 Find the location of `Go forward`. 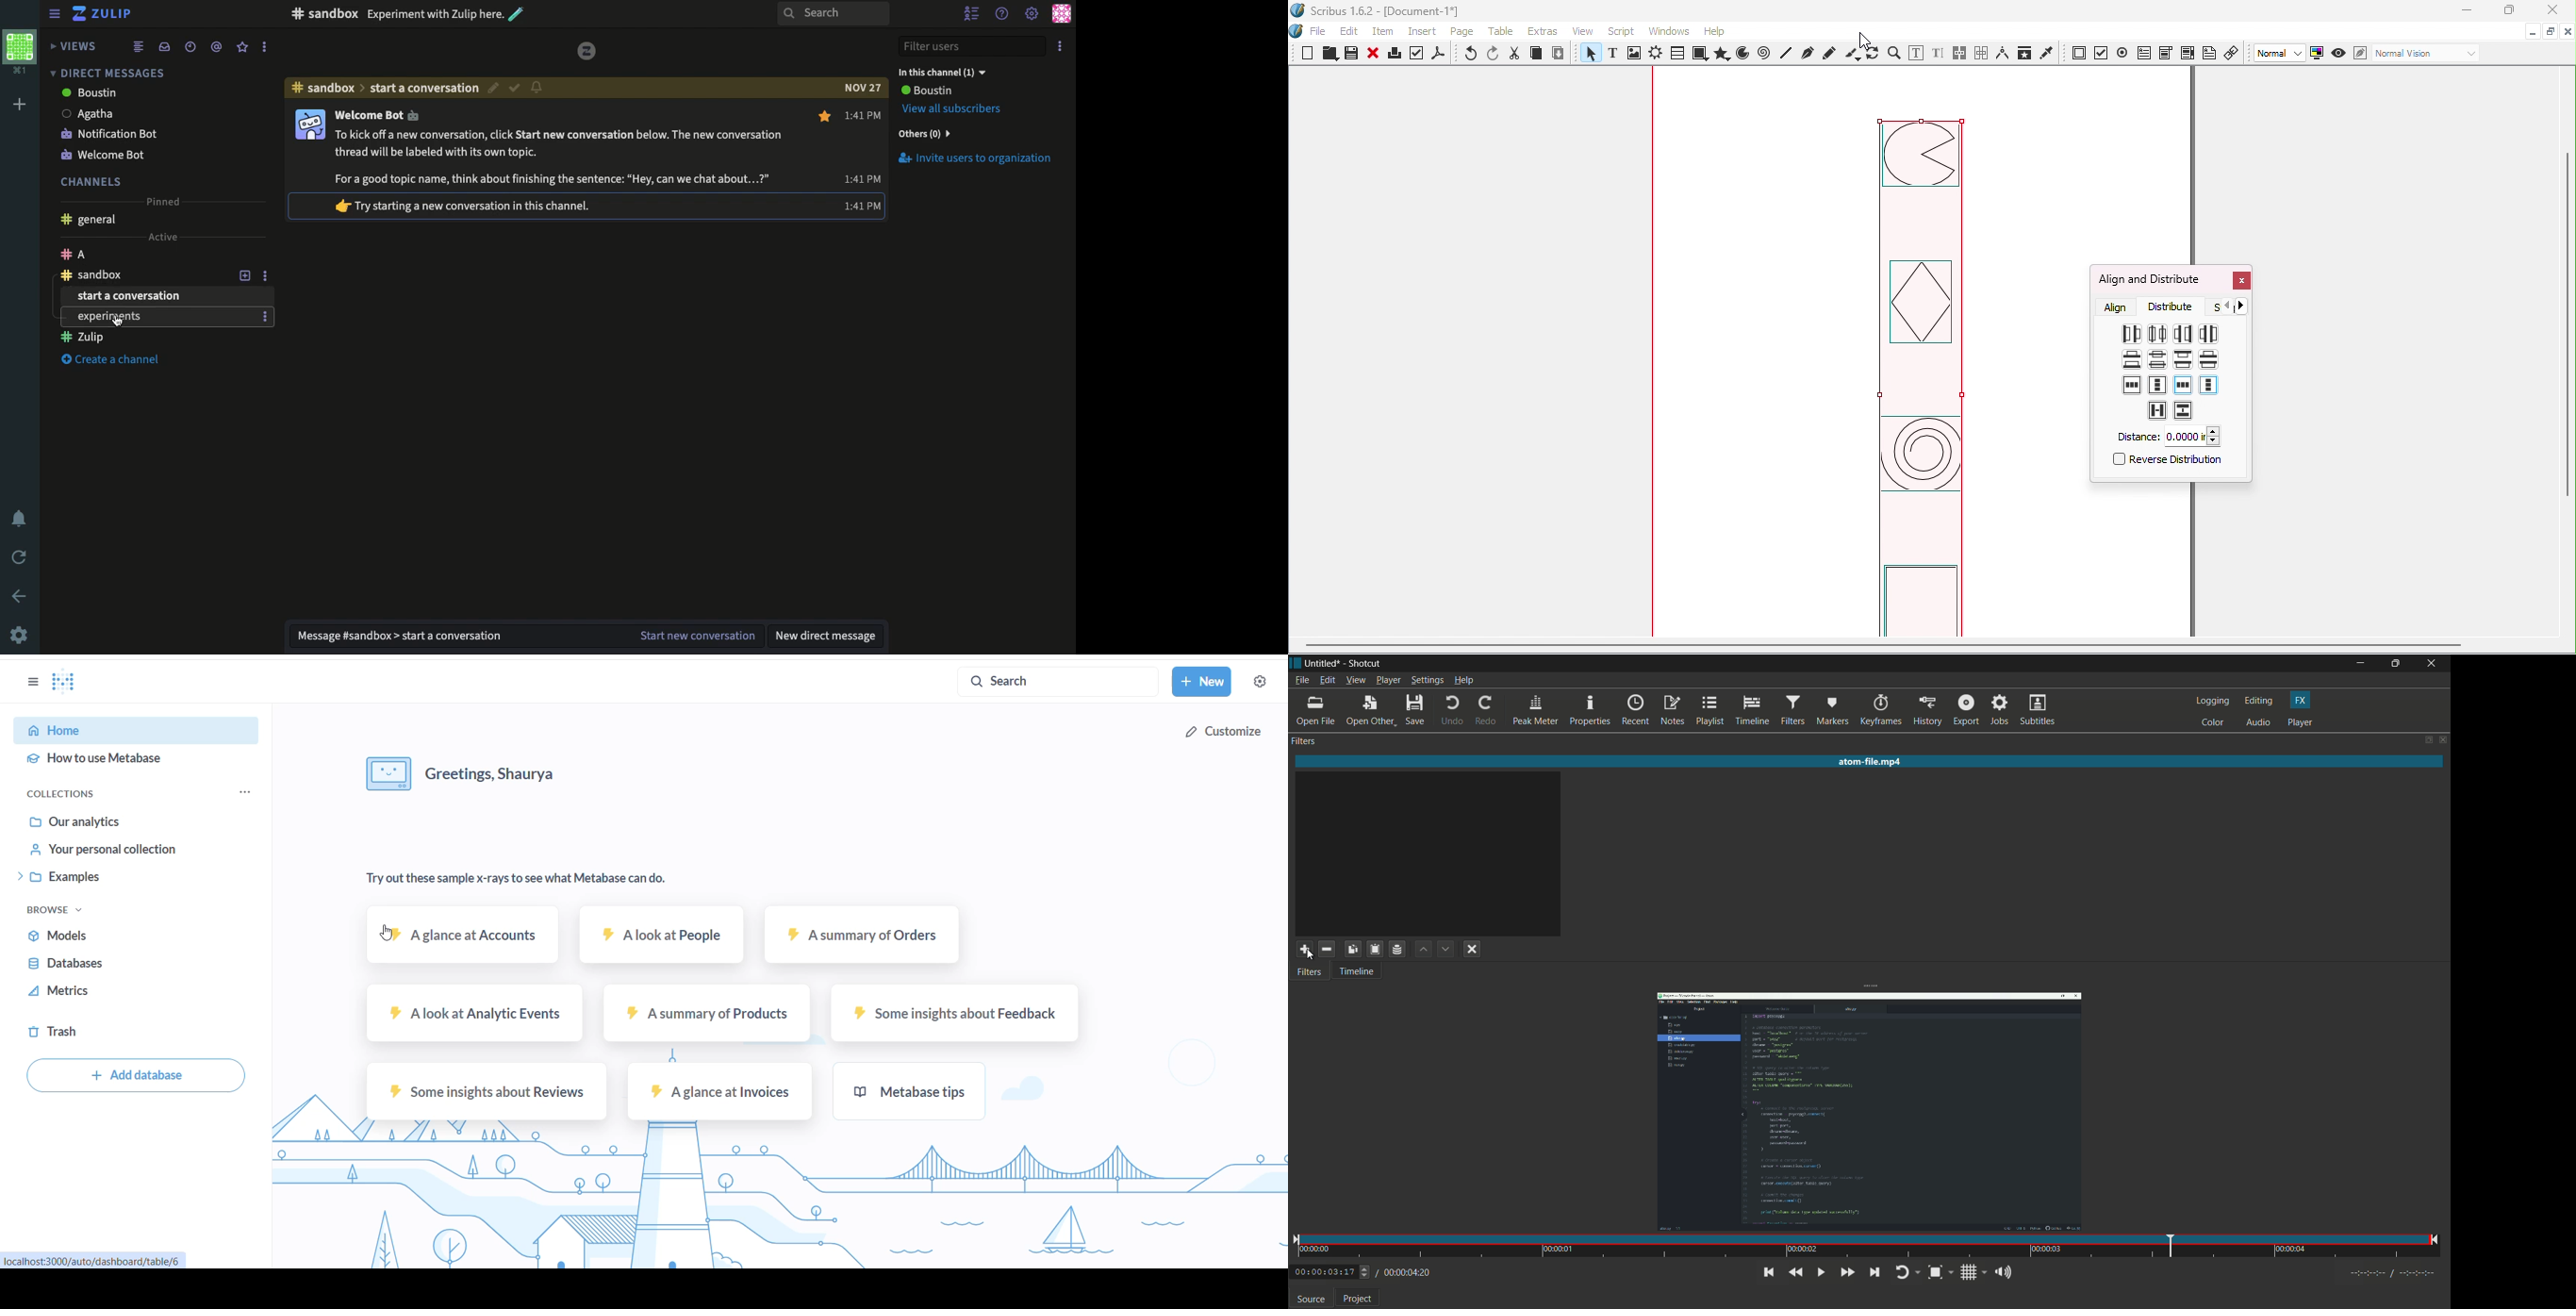

Go forward is located at coordinates (2245, 306).